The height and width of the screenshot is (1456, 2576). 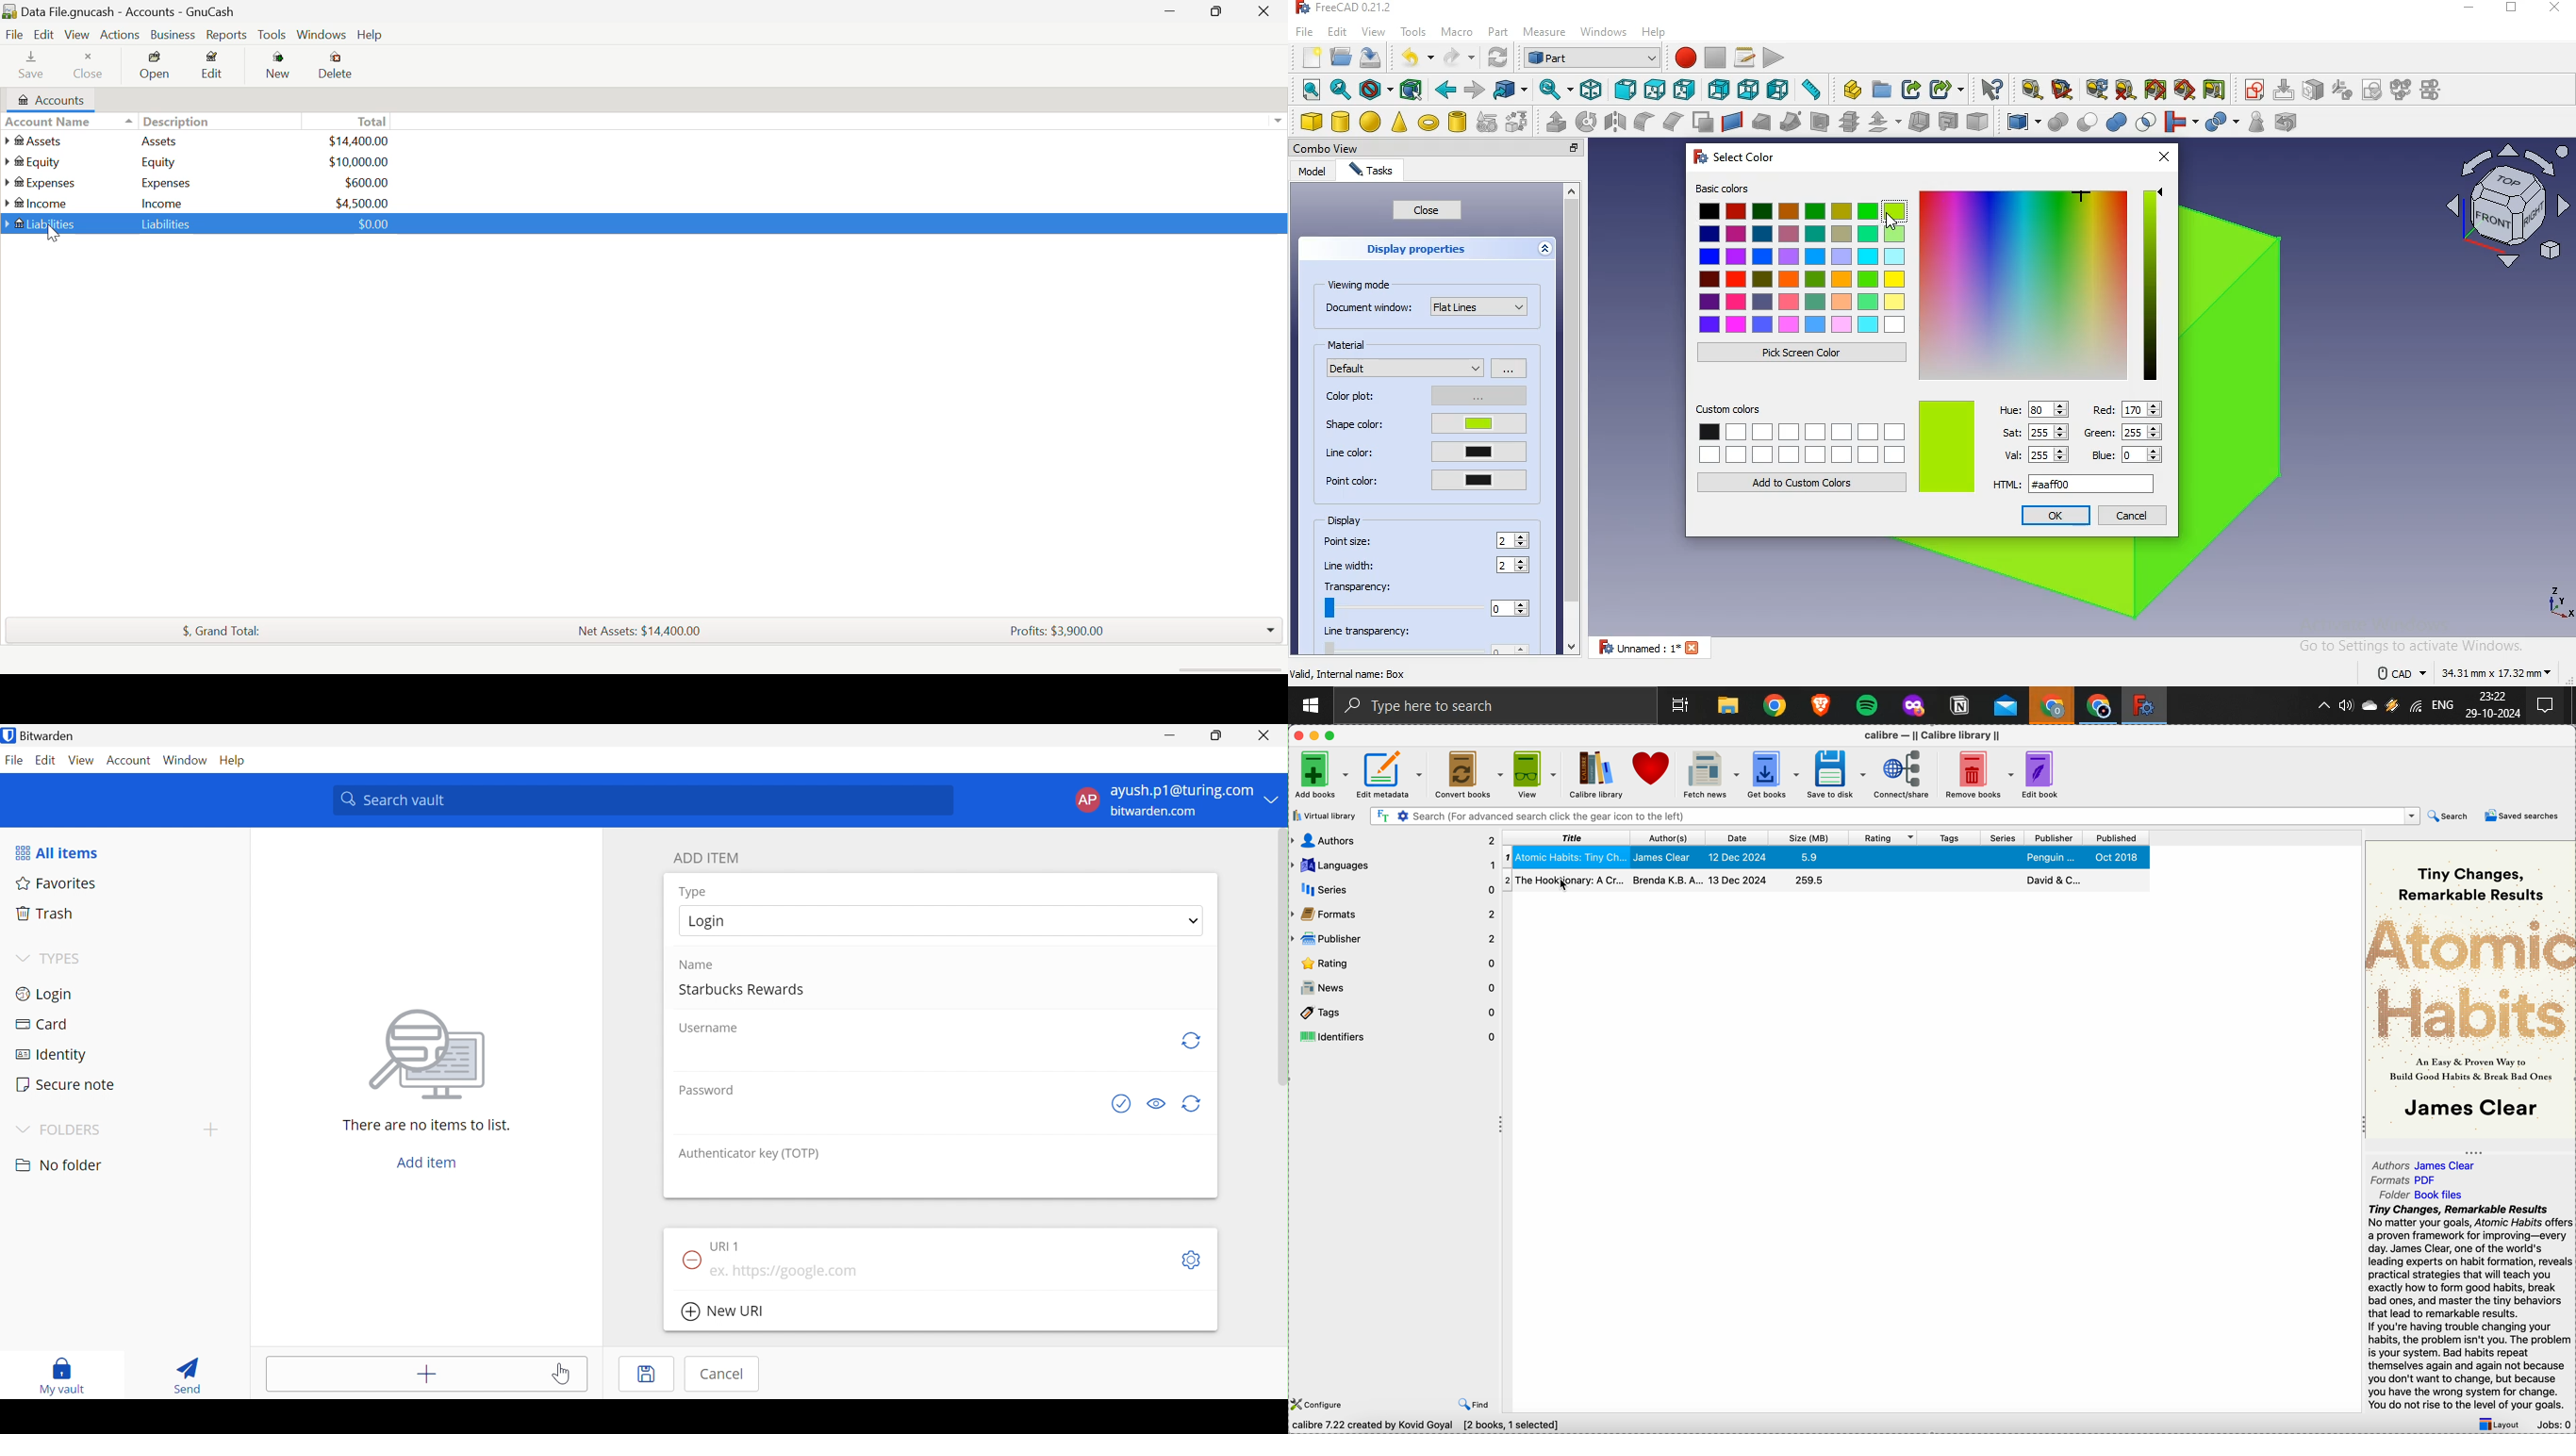 I want to click on Image, so click(x=430, y=1056).